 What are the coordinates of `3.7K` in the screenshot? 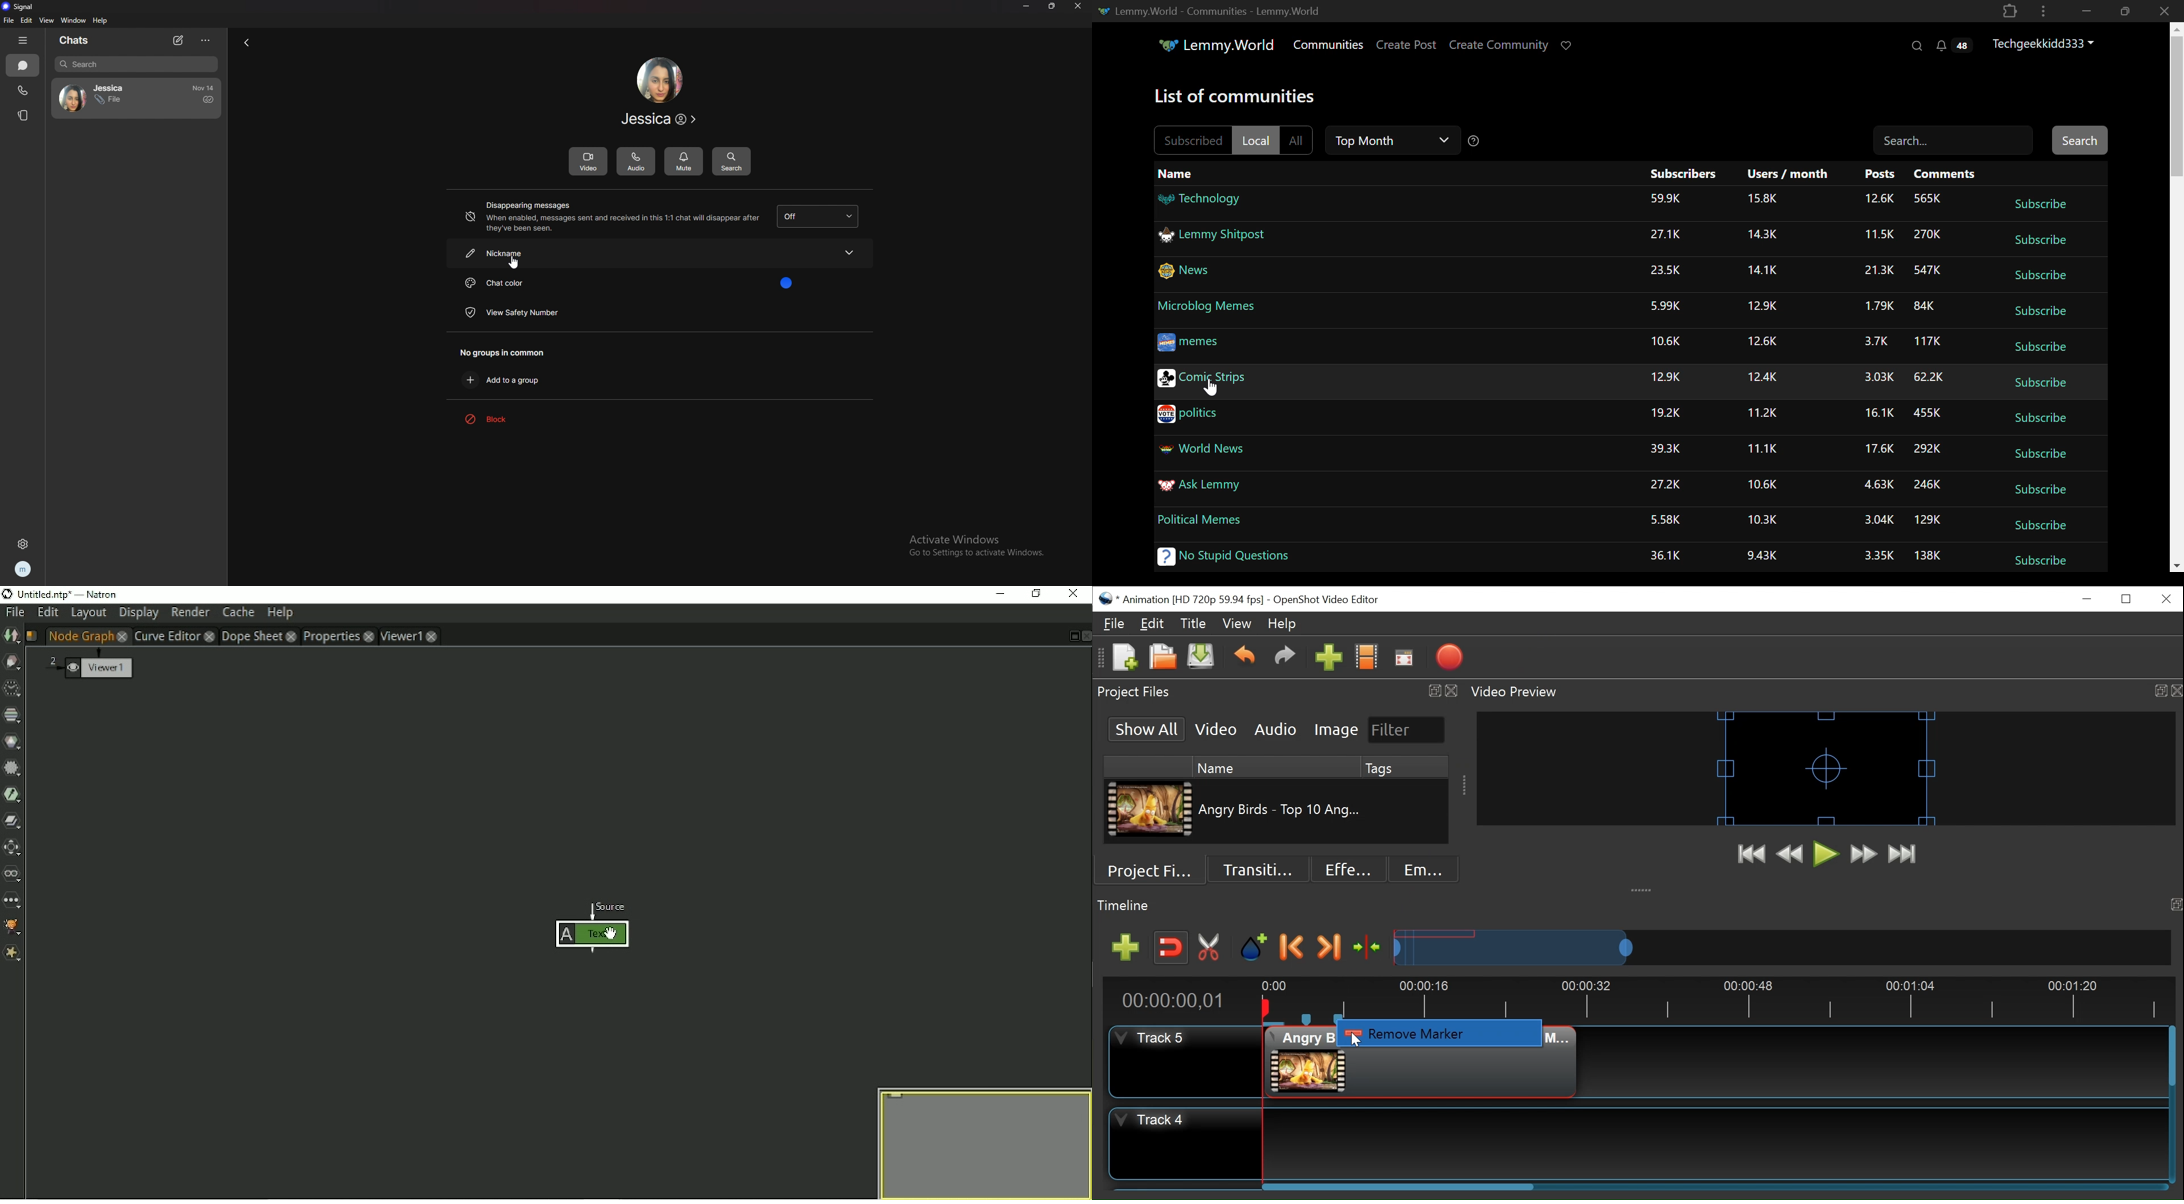 It's located at (1877, 342).